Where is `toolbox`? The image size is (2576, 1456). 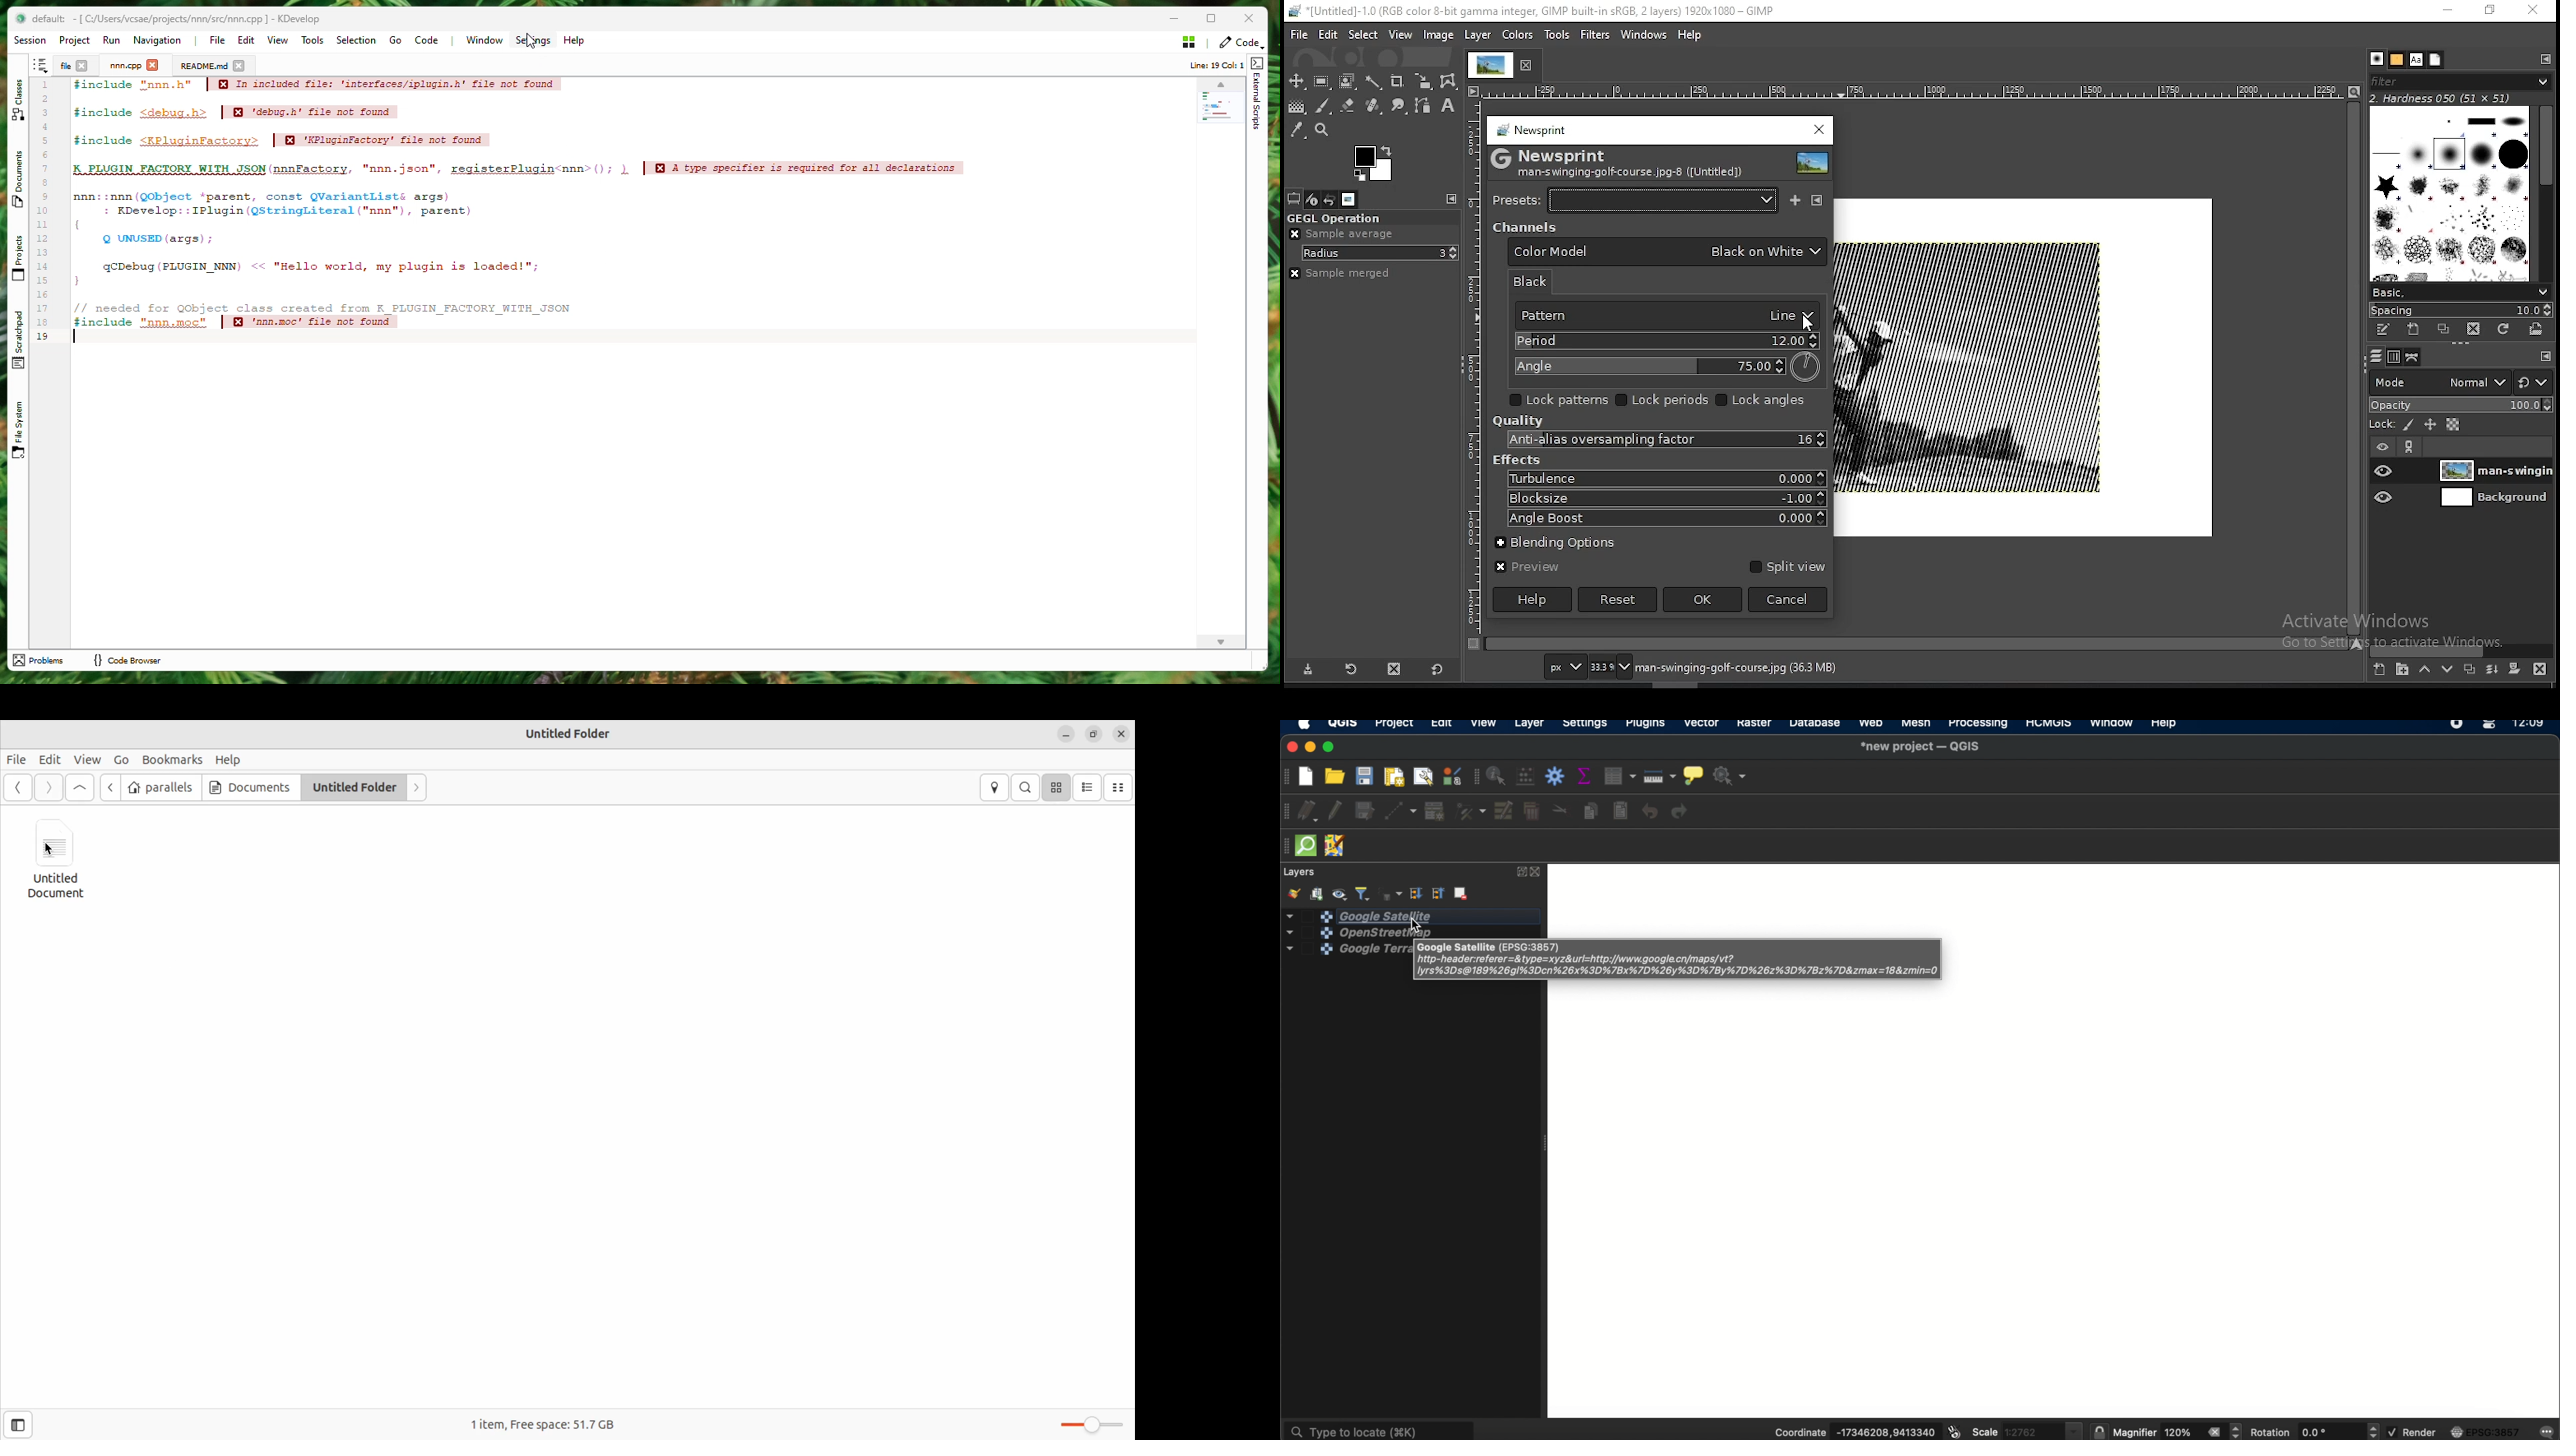 toolbox is located at coordinates (1557, 777).